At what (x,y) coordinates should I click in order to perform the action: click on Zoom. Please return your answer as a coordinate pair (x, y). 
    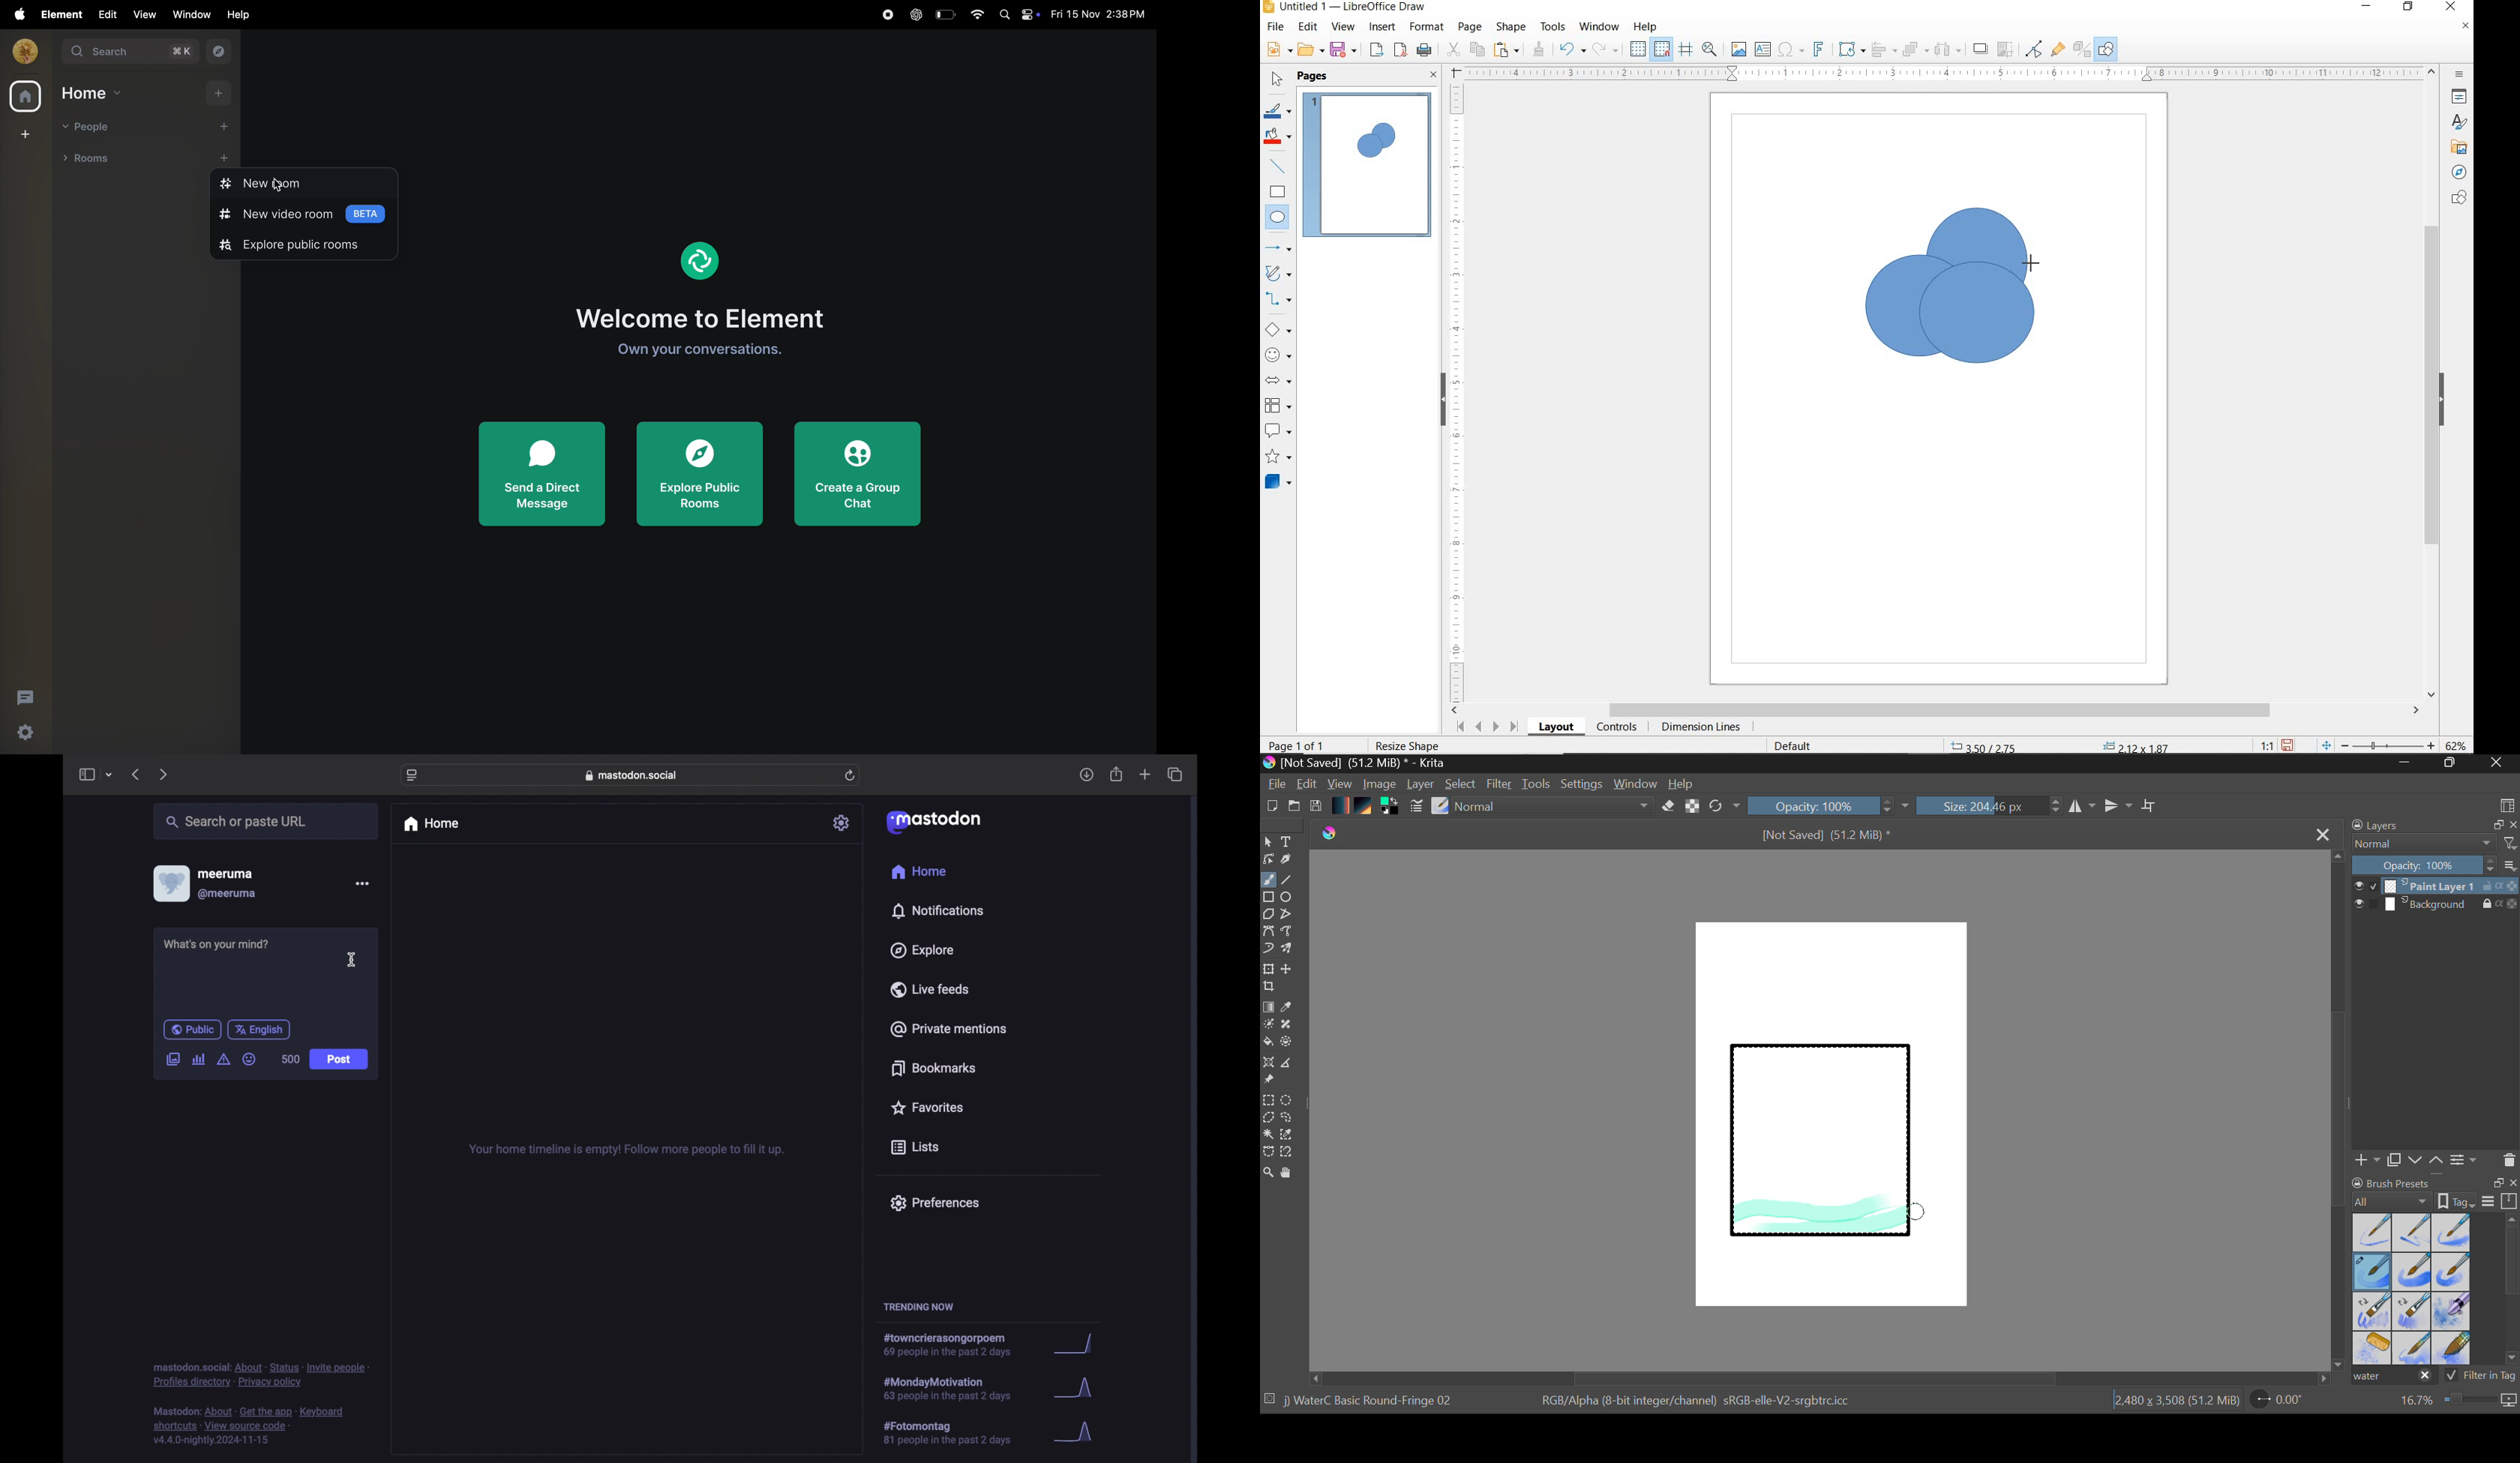
    Looking at the image, I should click on (1269, 1174).